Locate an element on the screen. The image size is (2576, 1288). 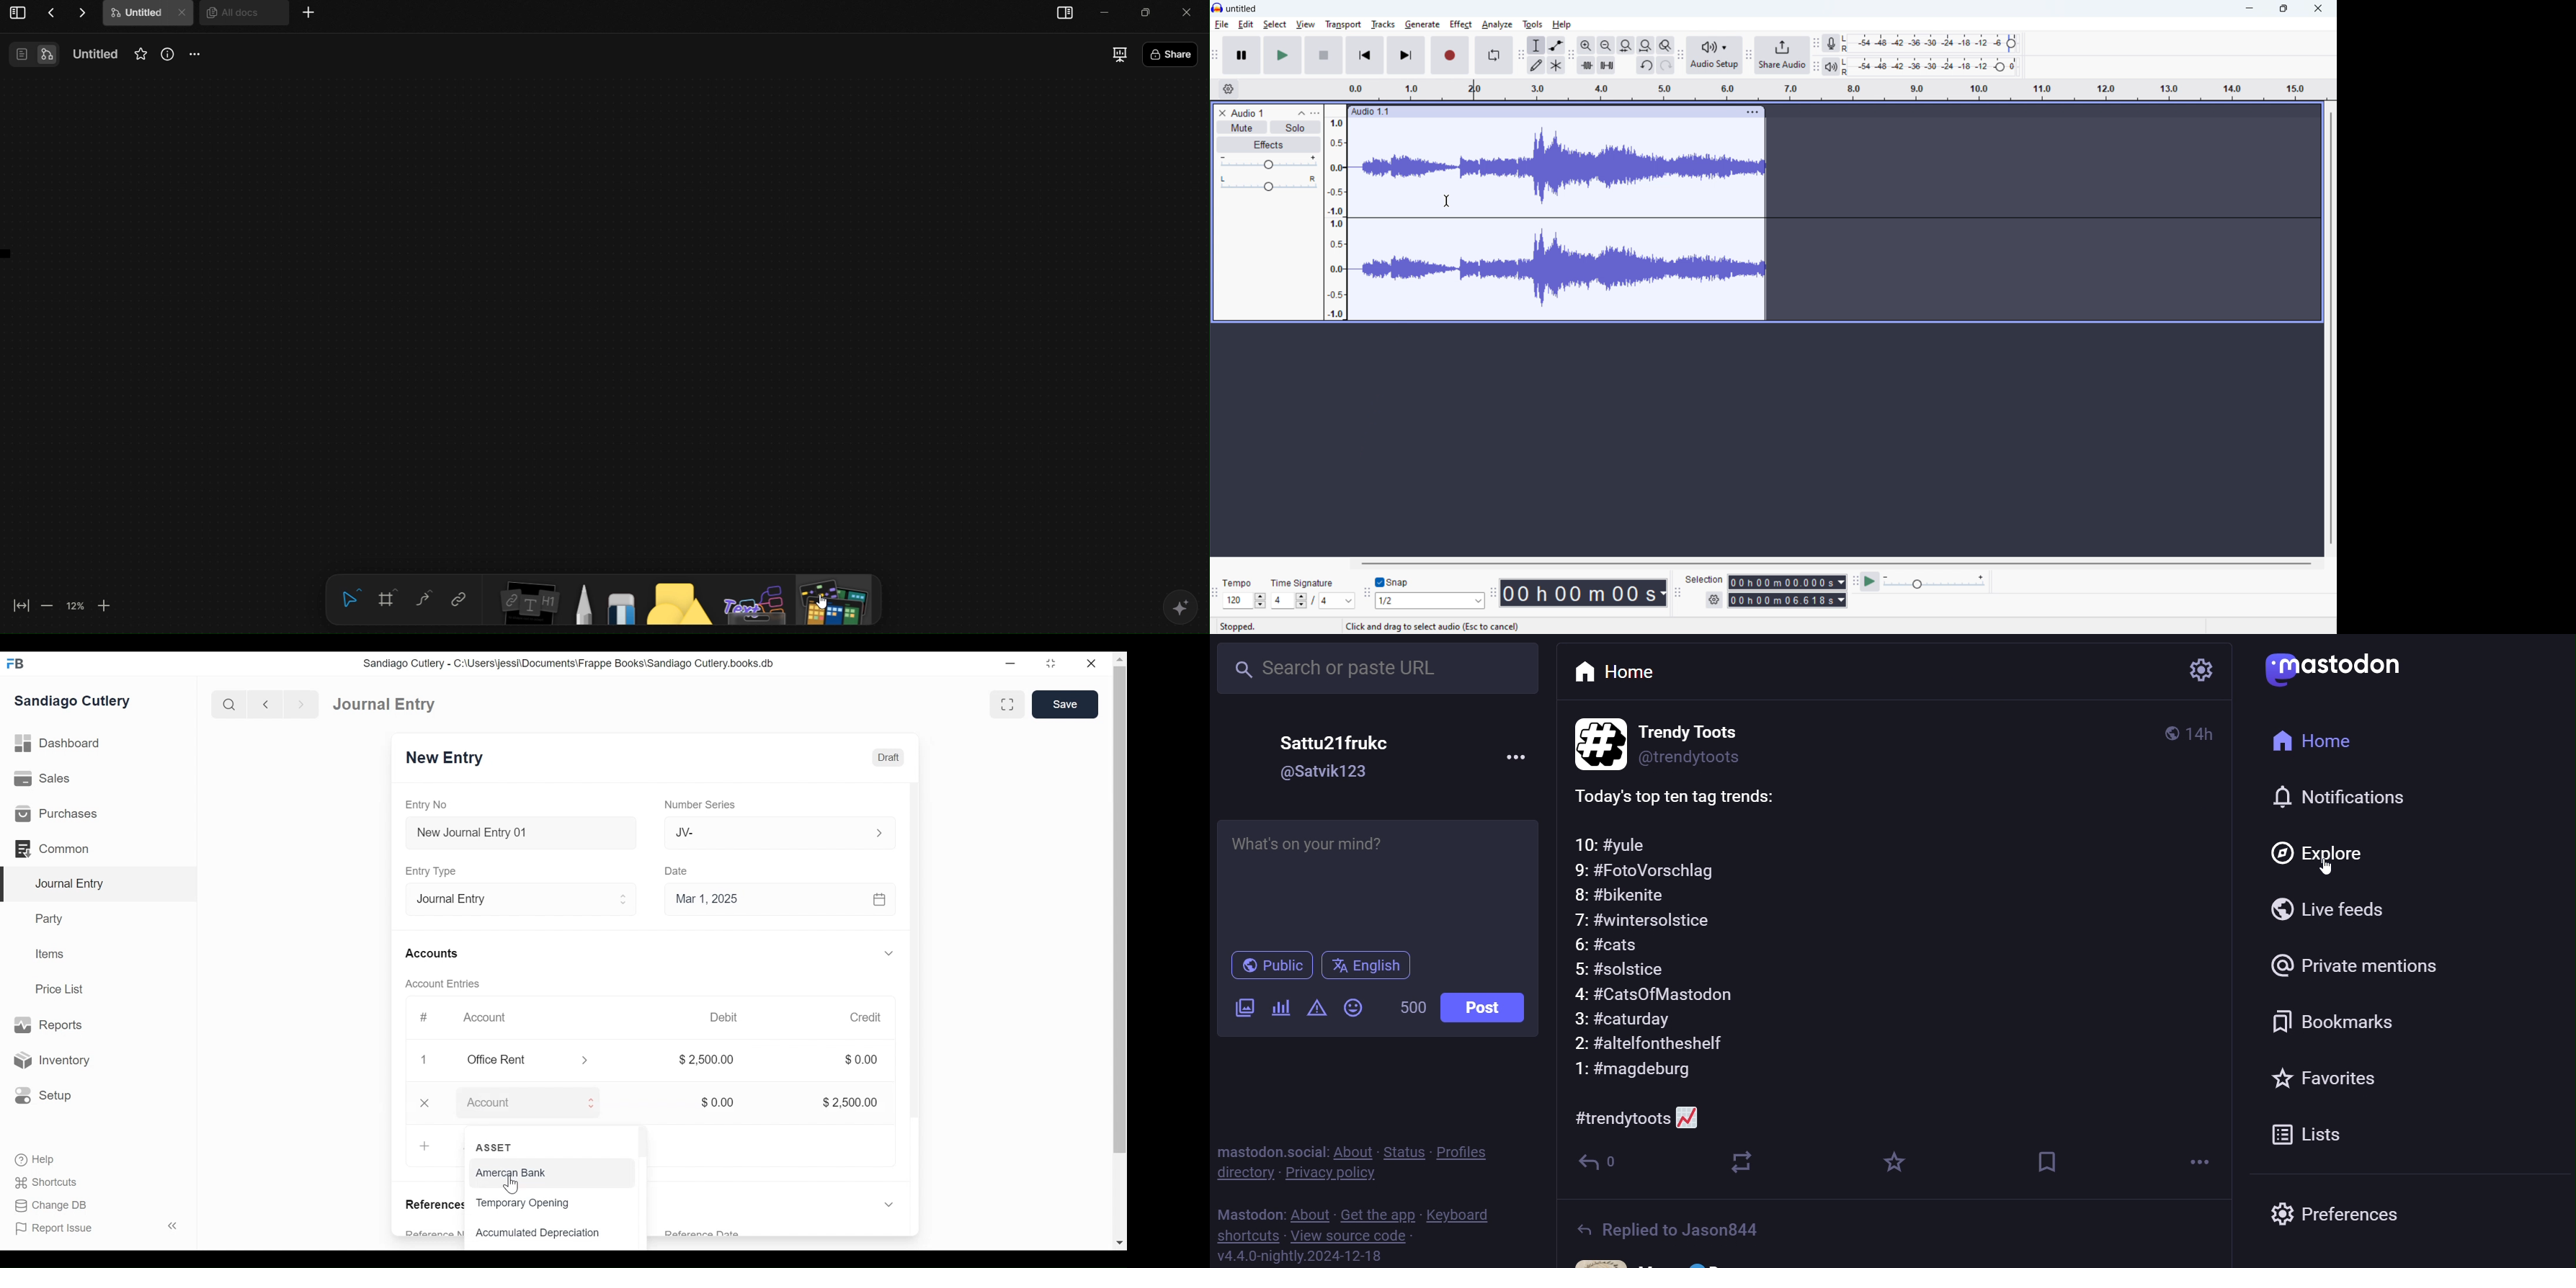
directory is located at coordinates (1242, 1174).